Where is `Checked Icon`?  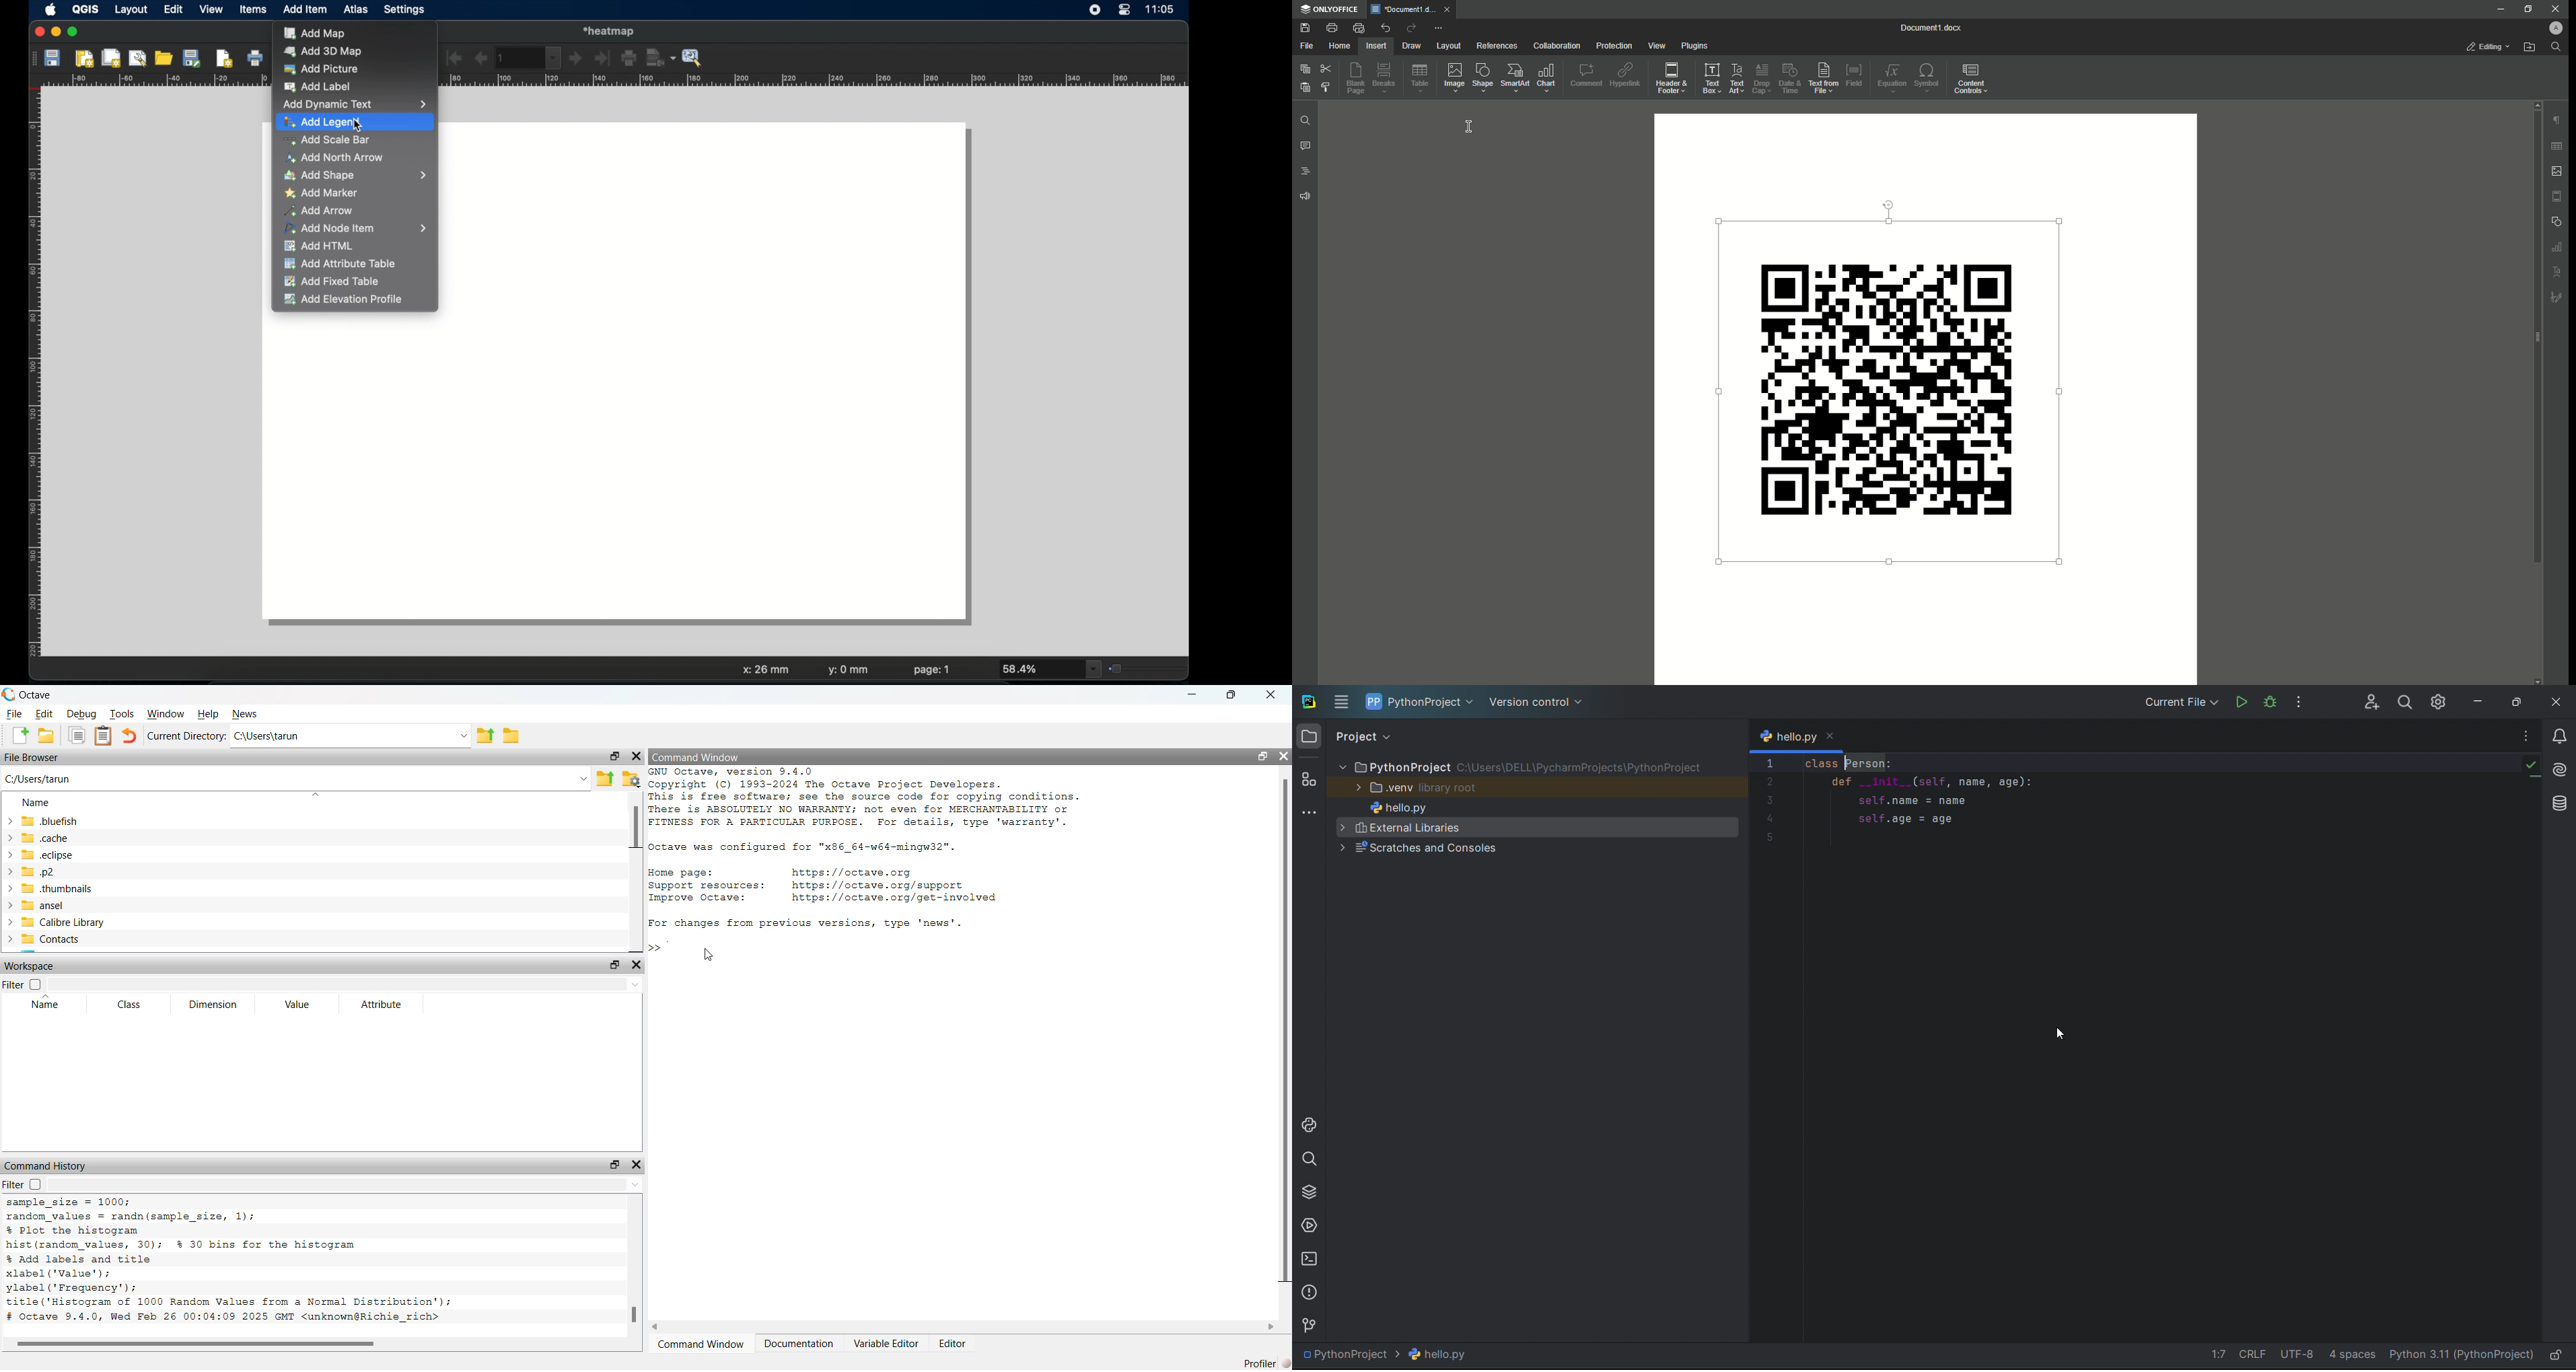
Checked Icon is located at coordinates (2532, 767).